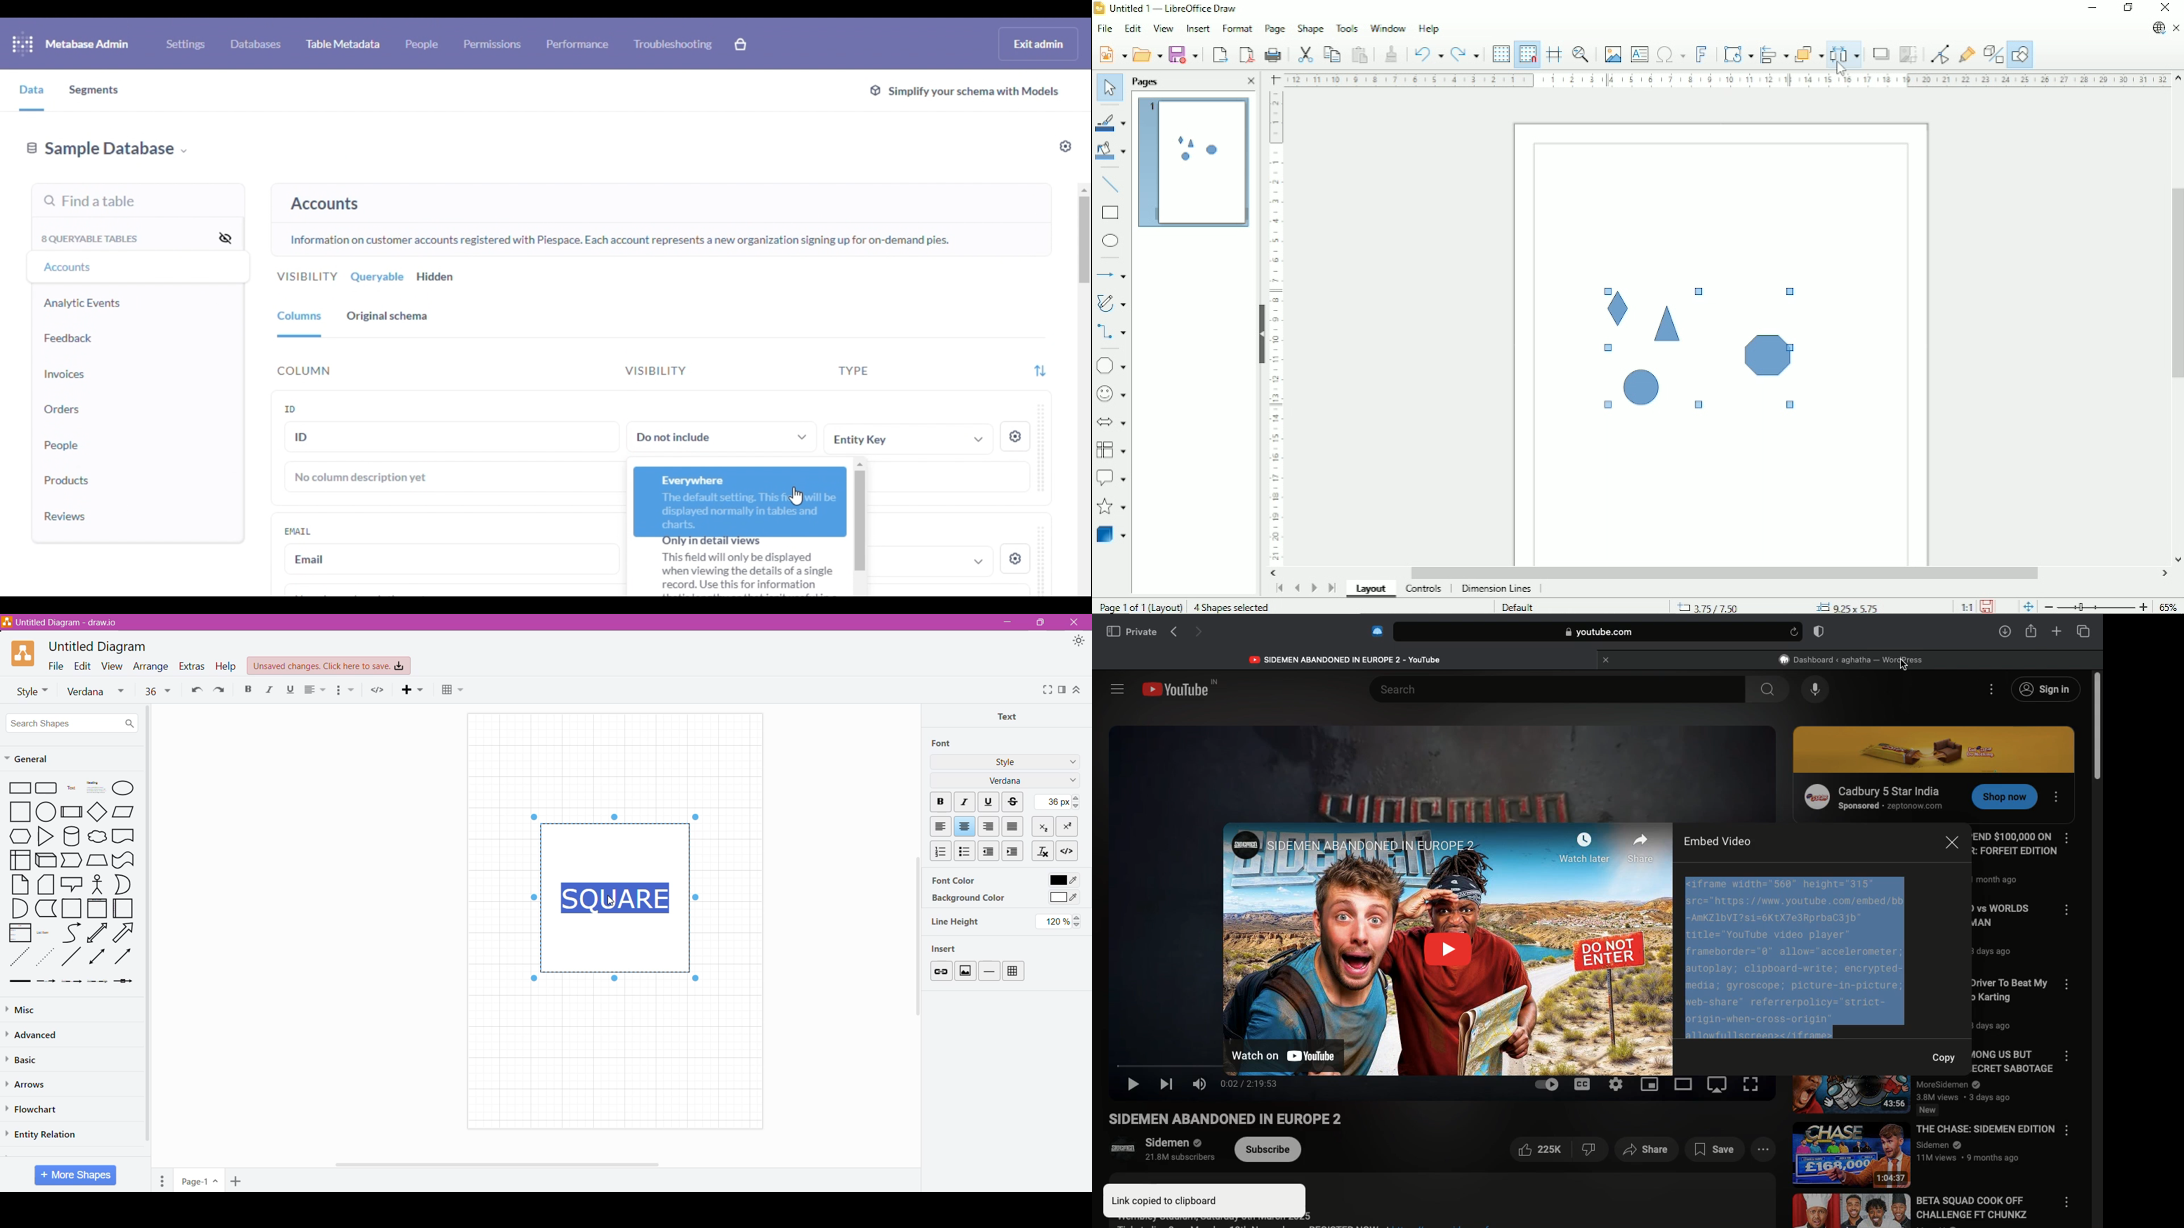  I want to click on Stacked Papers , so click(45, 885).